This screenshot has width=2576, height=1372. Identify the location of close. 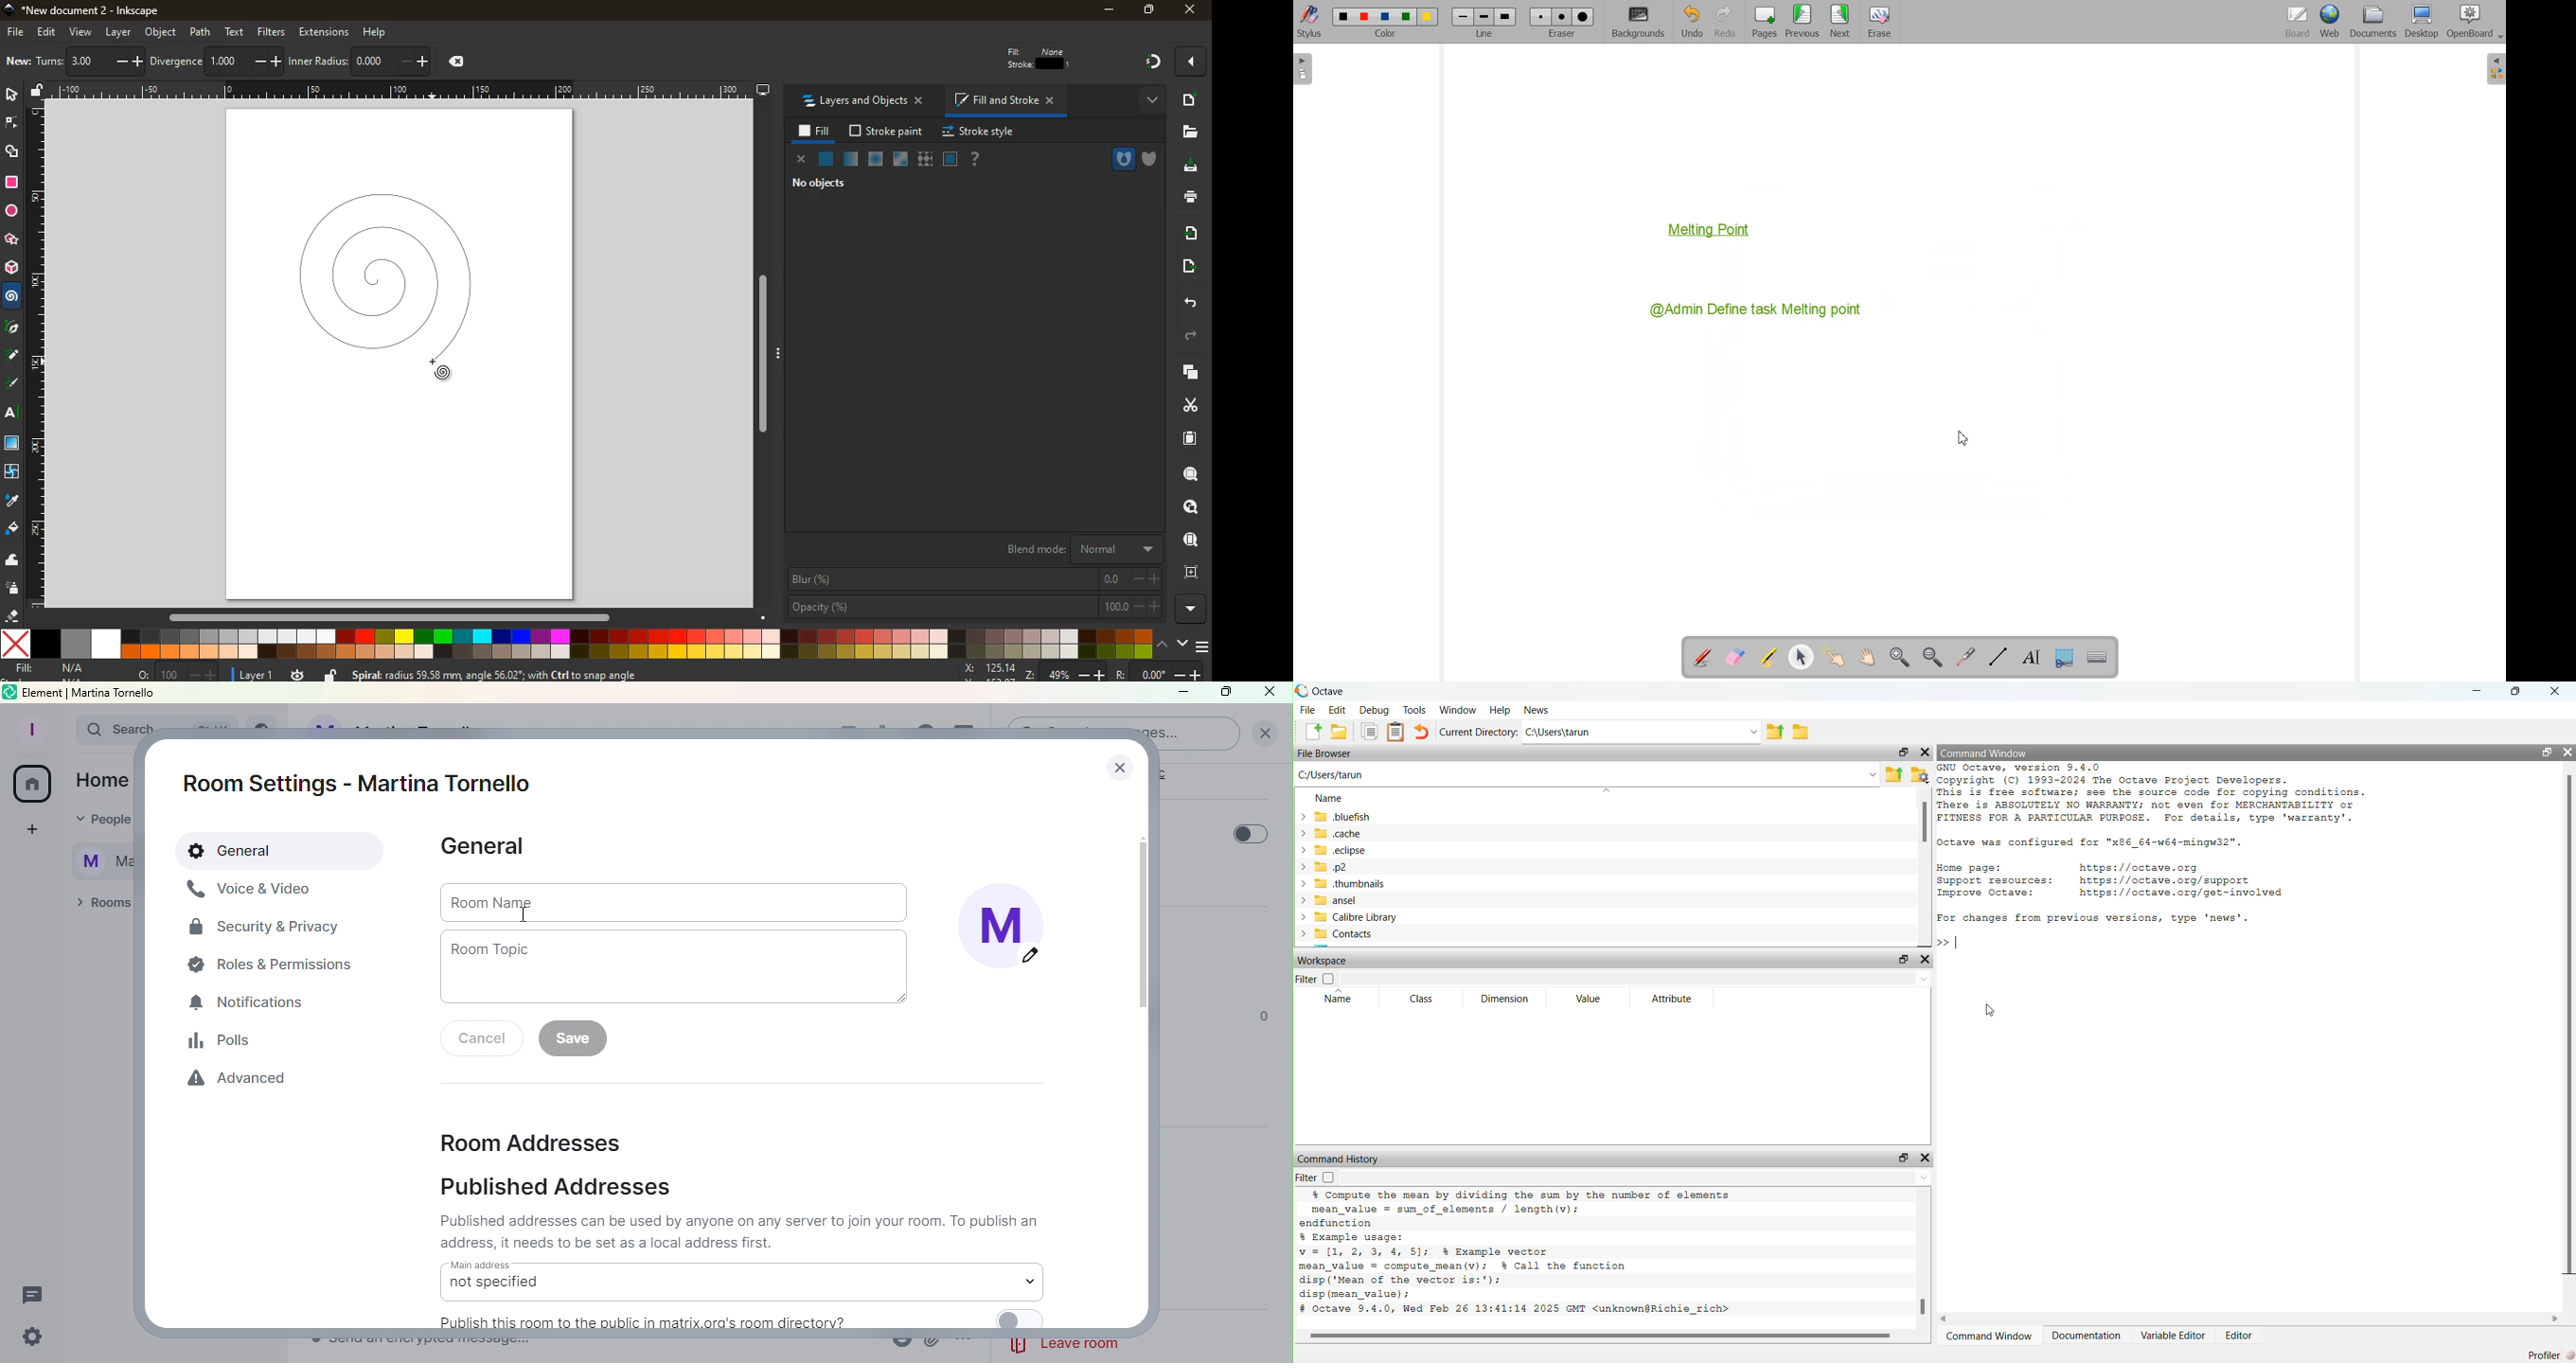
(801, 159).